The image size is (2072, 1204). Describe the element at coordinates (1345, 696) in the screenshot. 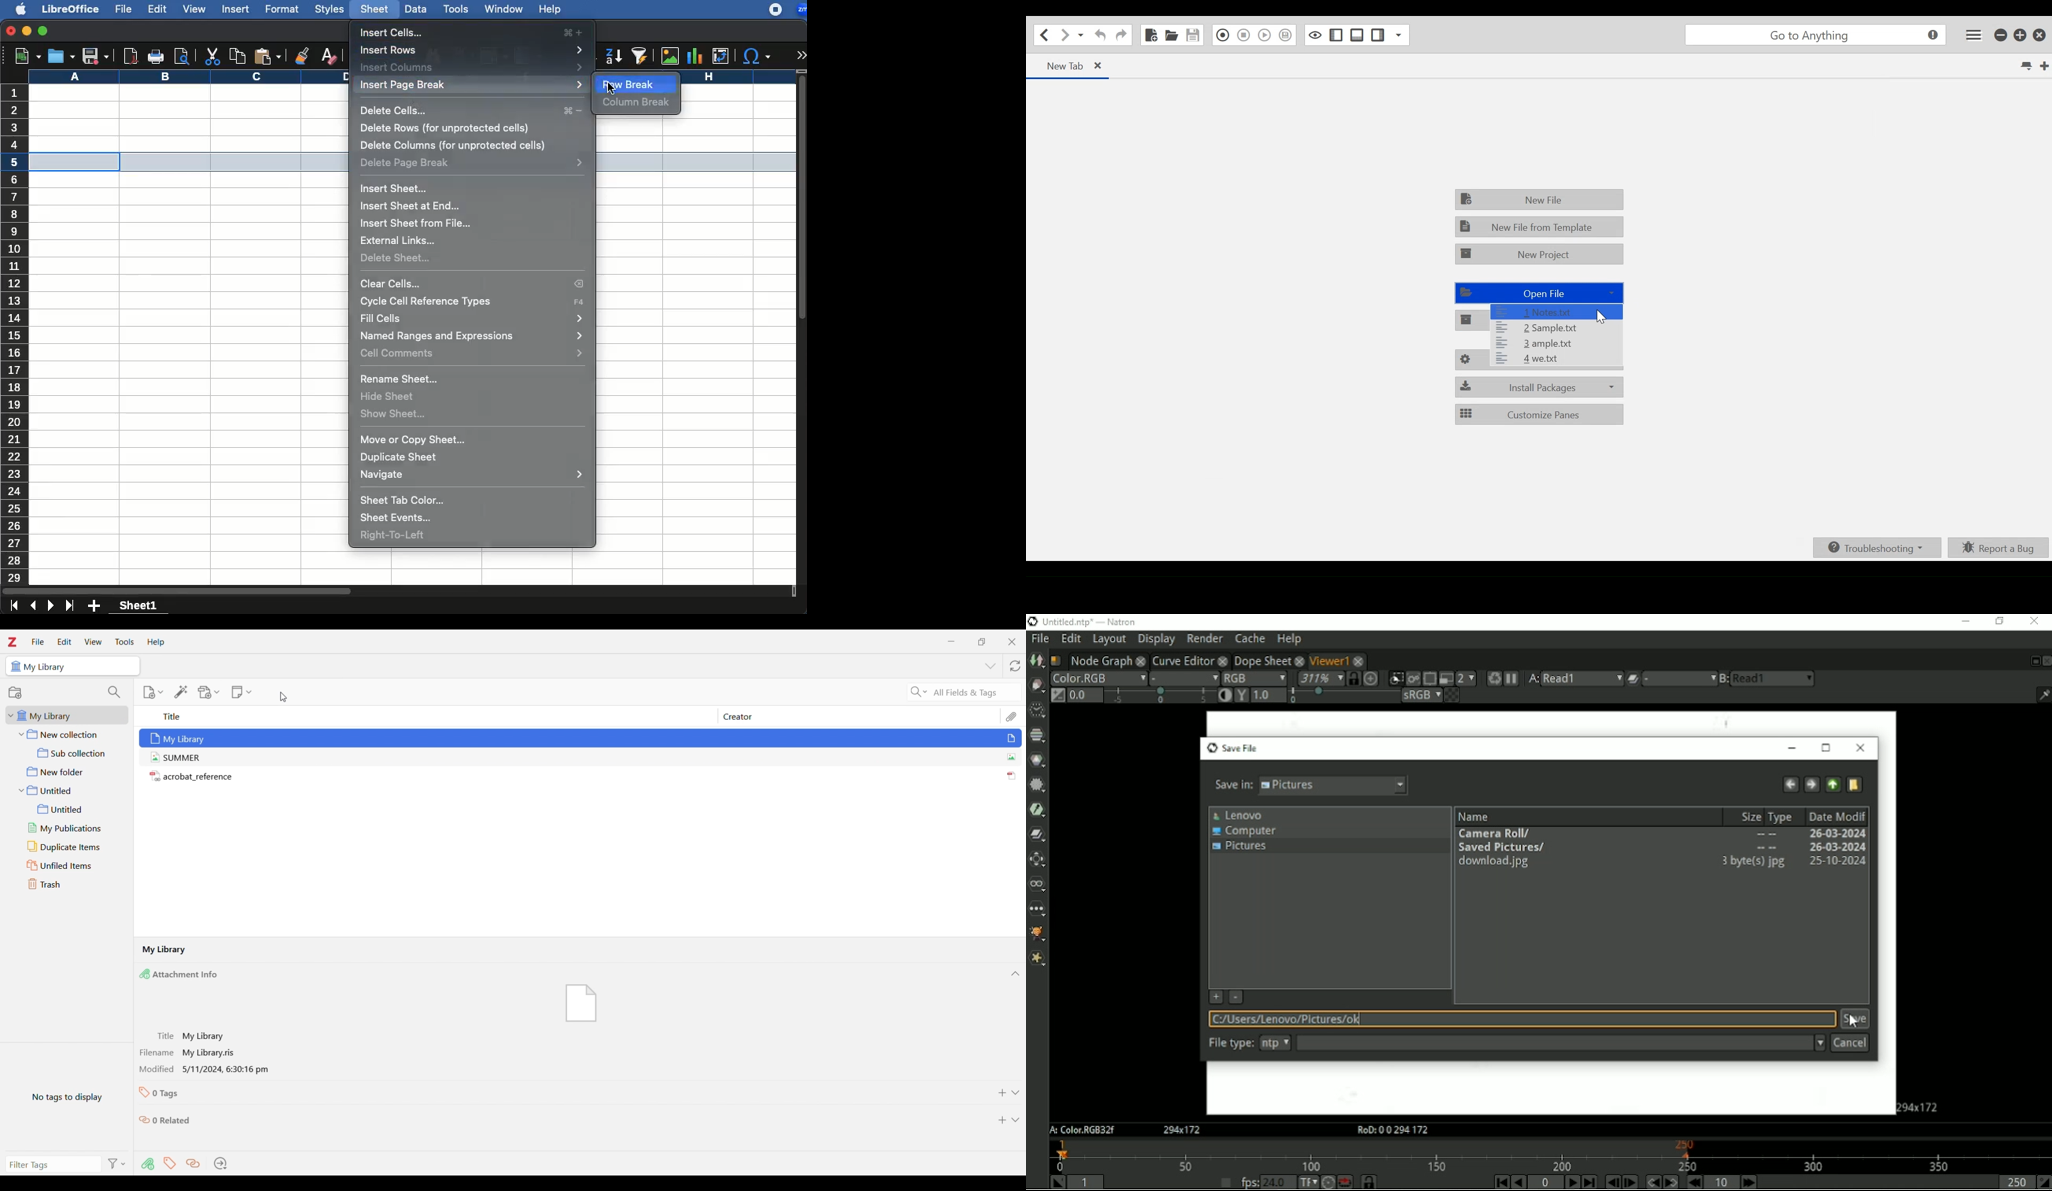

I see `selection bar` at that location.